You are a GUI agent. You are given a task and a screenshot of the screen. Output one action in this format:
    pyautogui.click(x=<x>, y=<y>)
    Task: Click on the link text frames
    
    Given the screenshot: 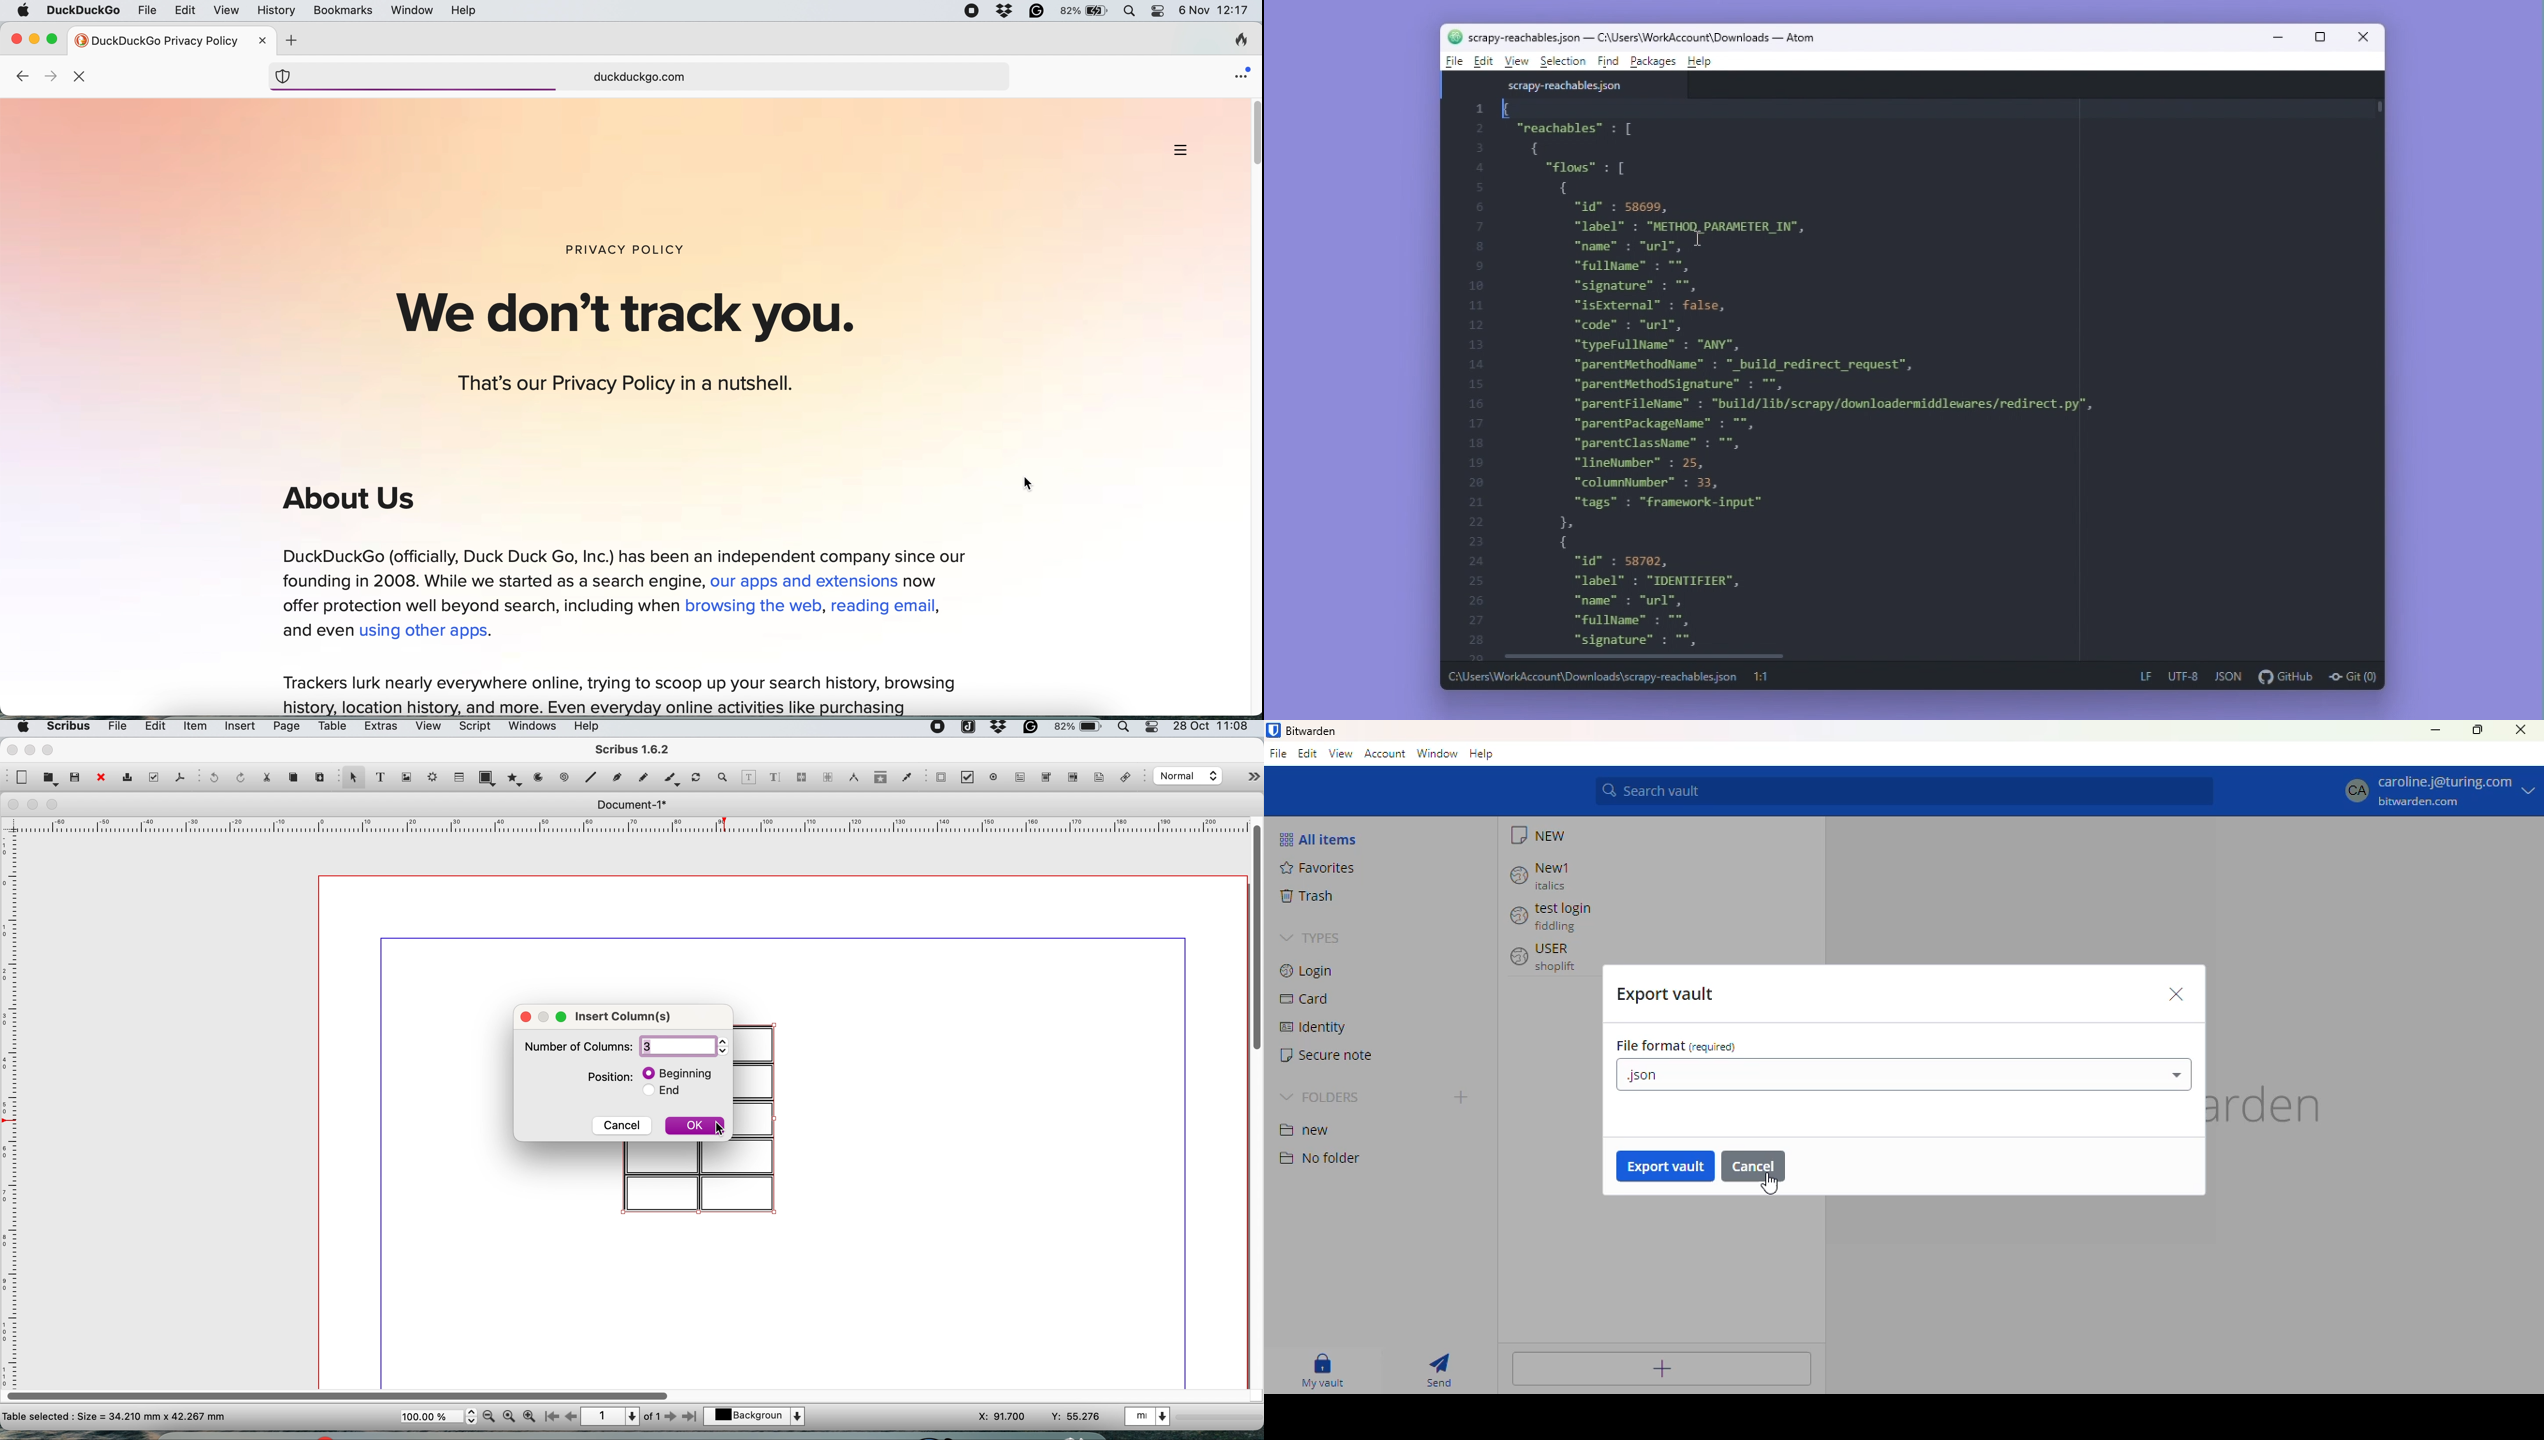 What is the action you would take?
    pyautogui.click(x=801, y=779)
    